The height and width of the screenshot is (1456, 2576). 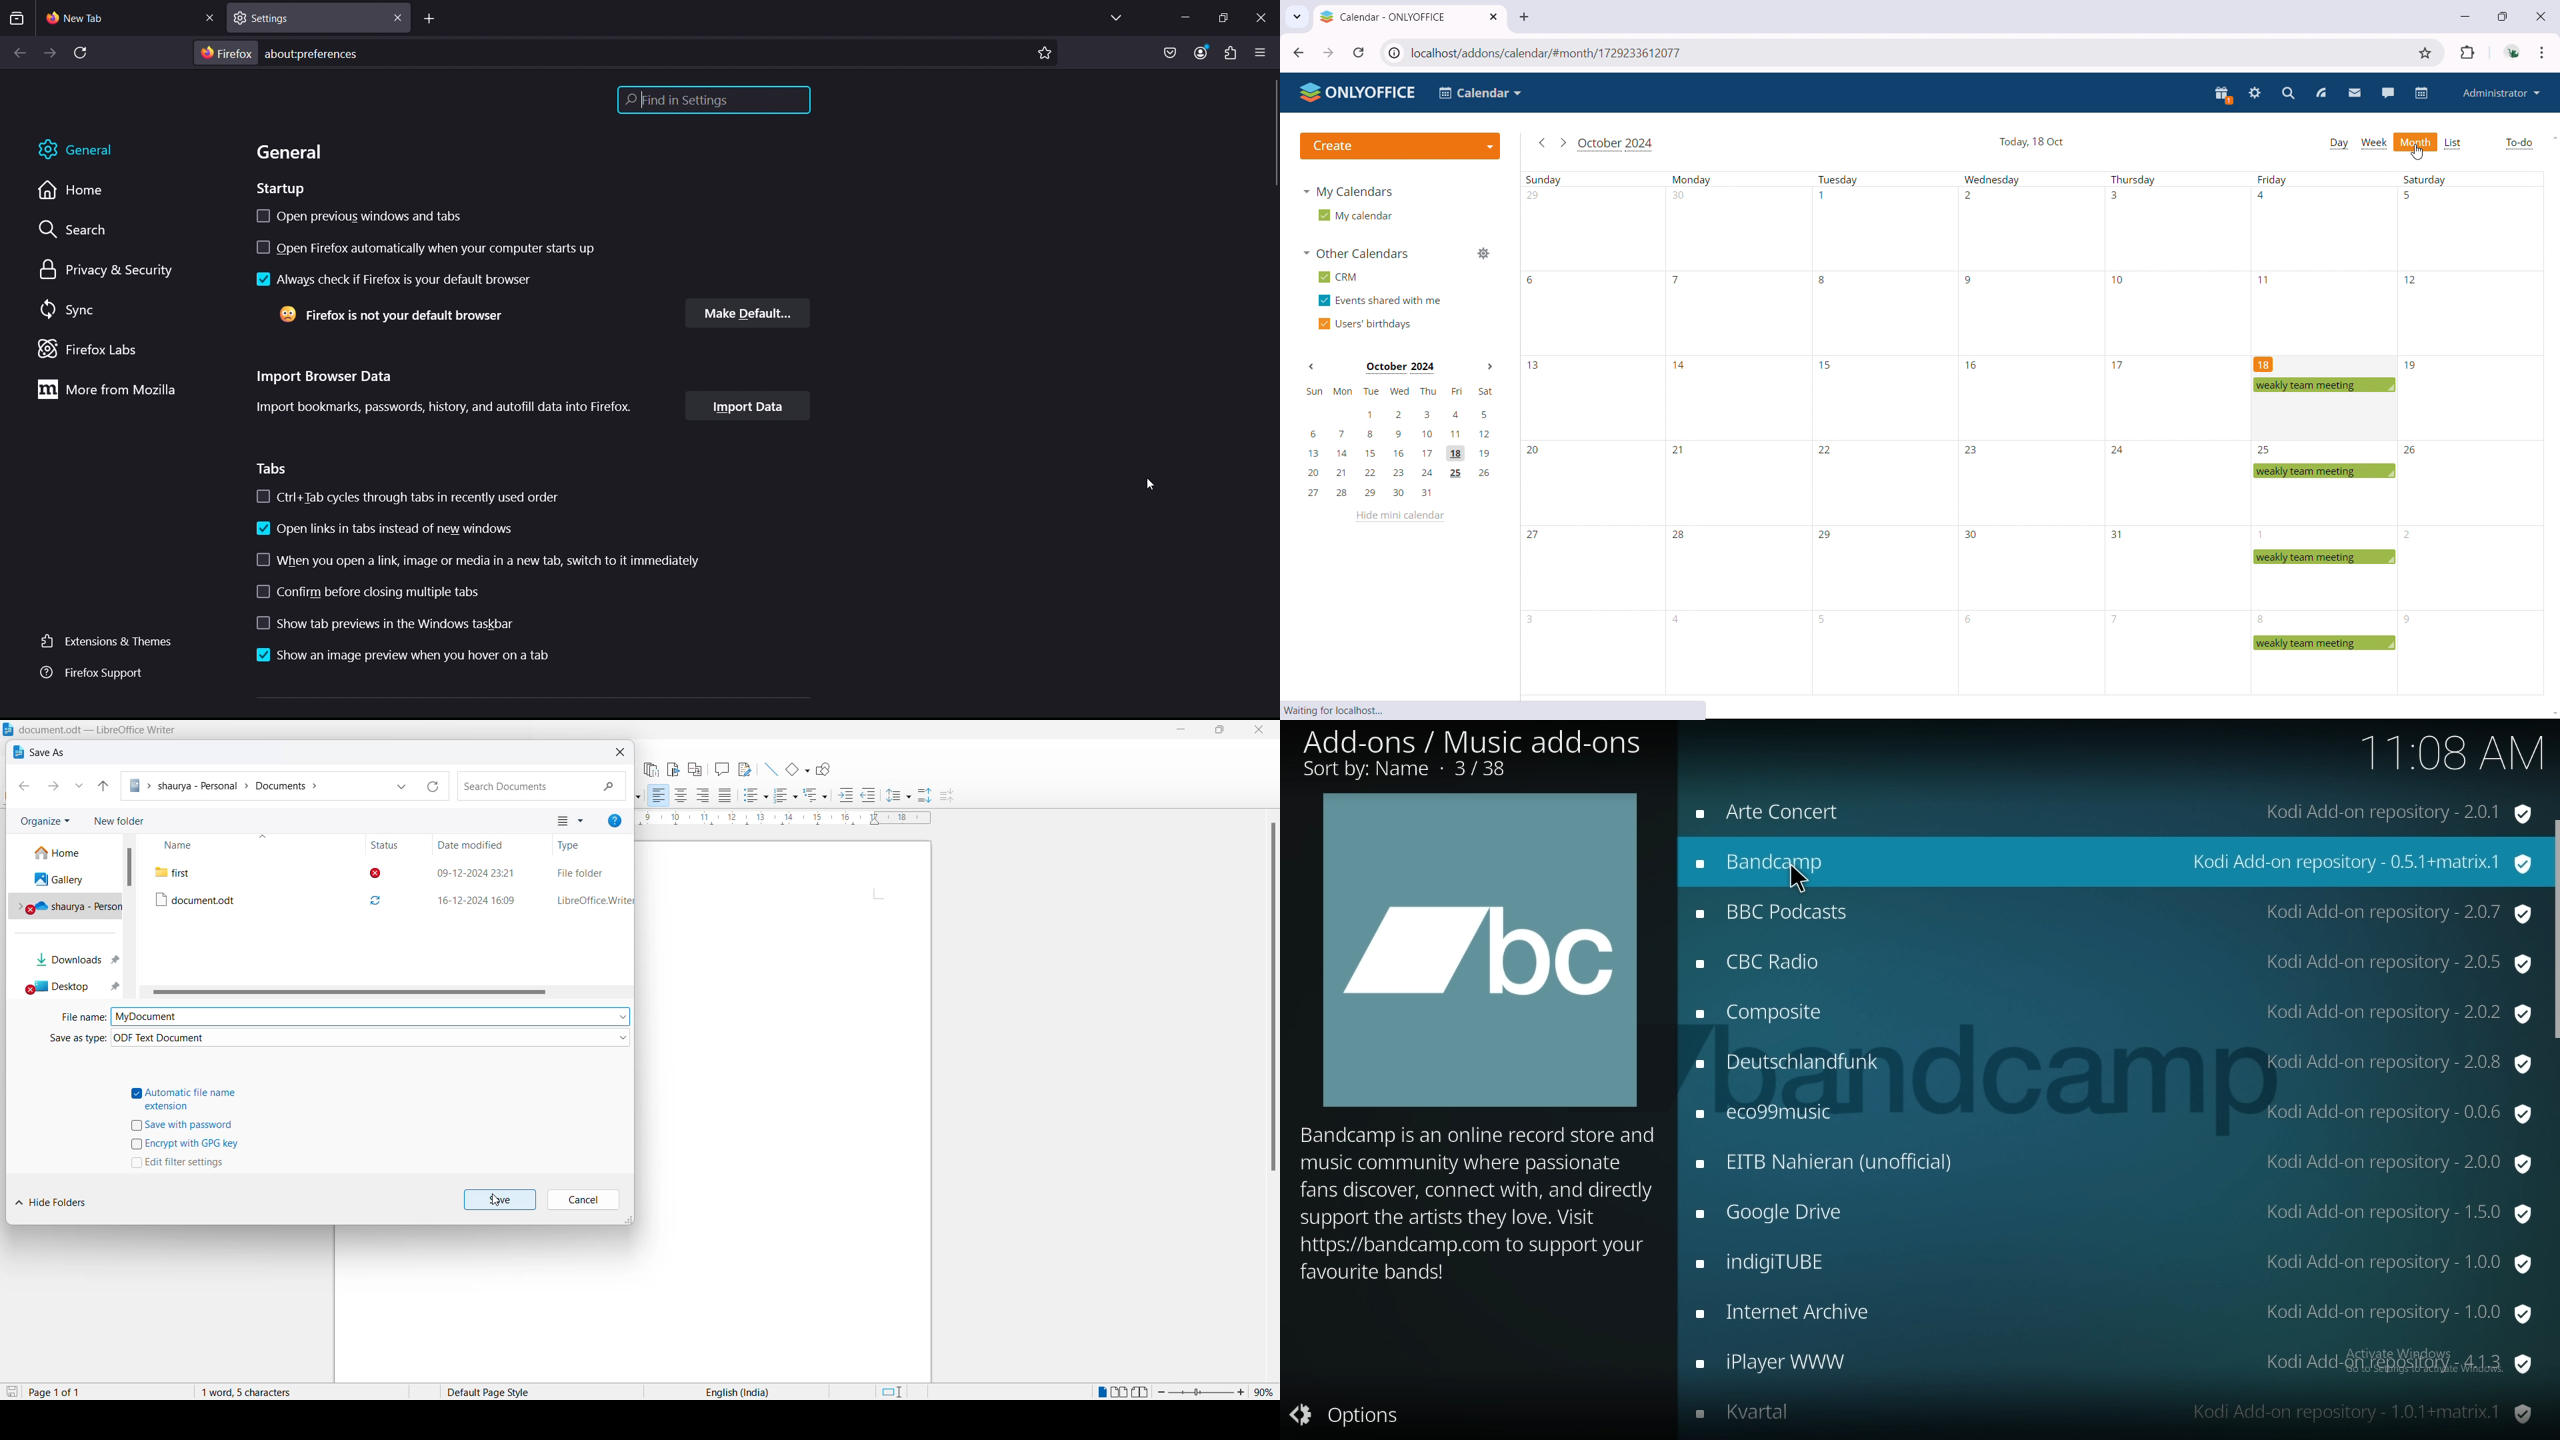 I want to click on view site information, so click(x=1393, y=53).